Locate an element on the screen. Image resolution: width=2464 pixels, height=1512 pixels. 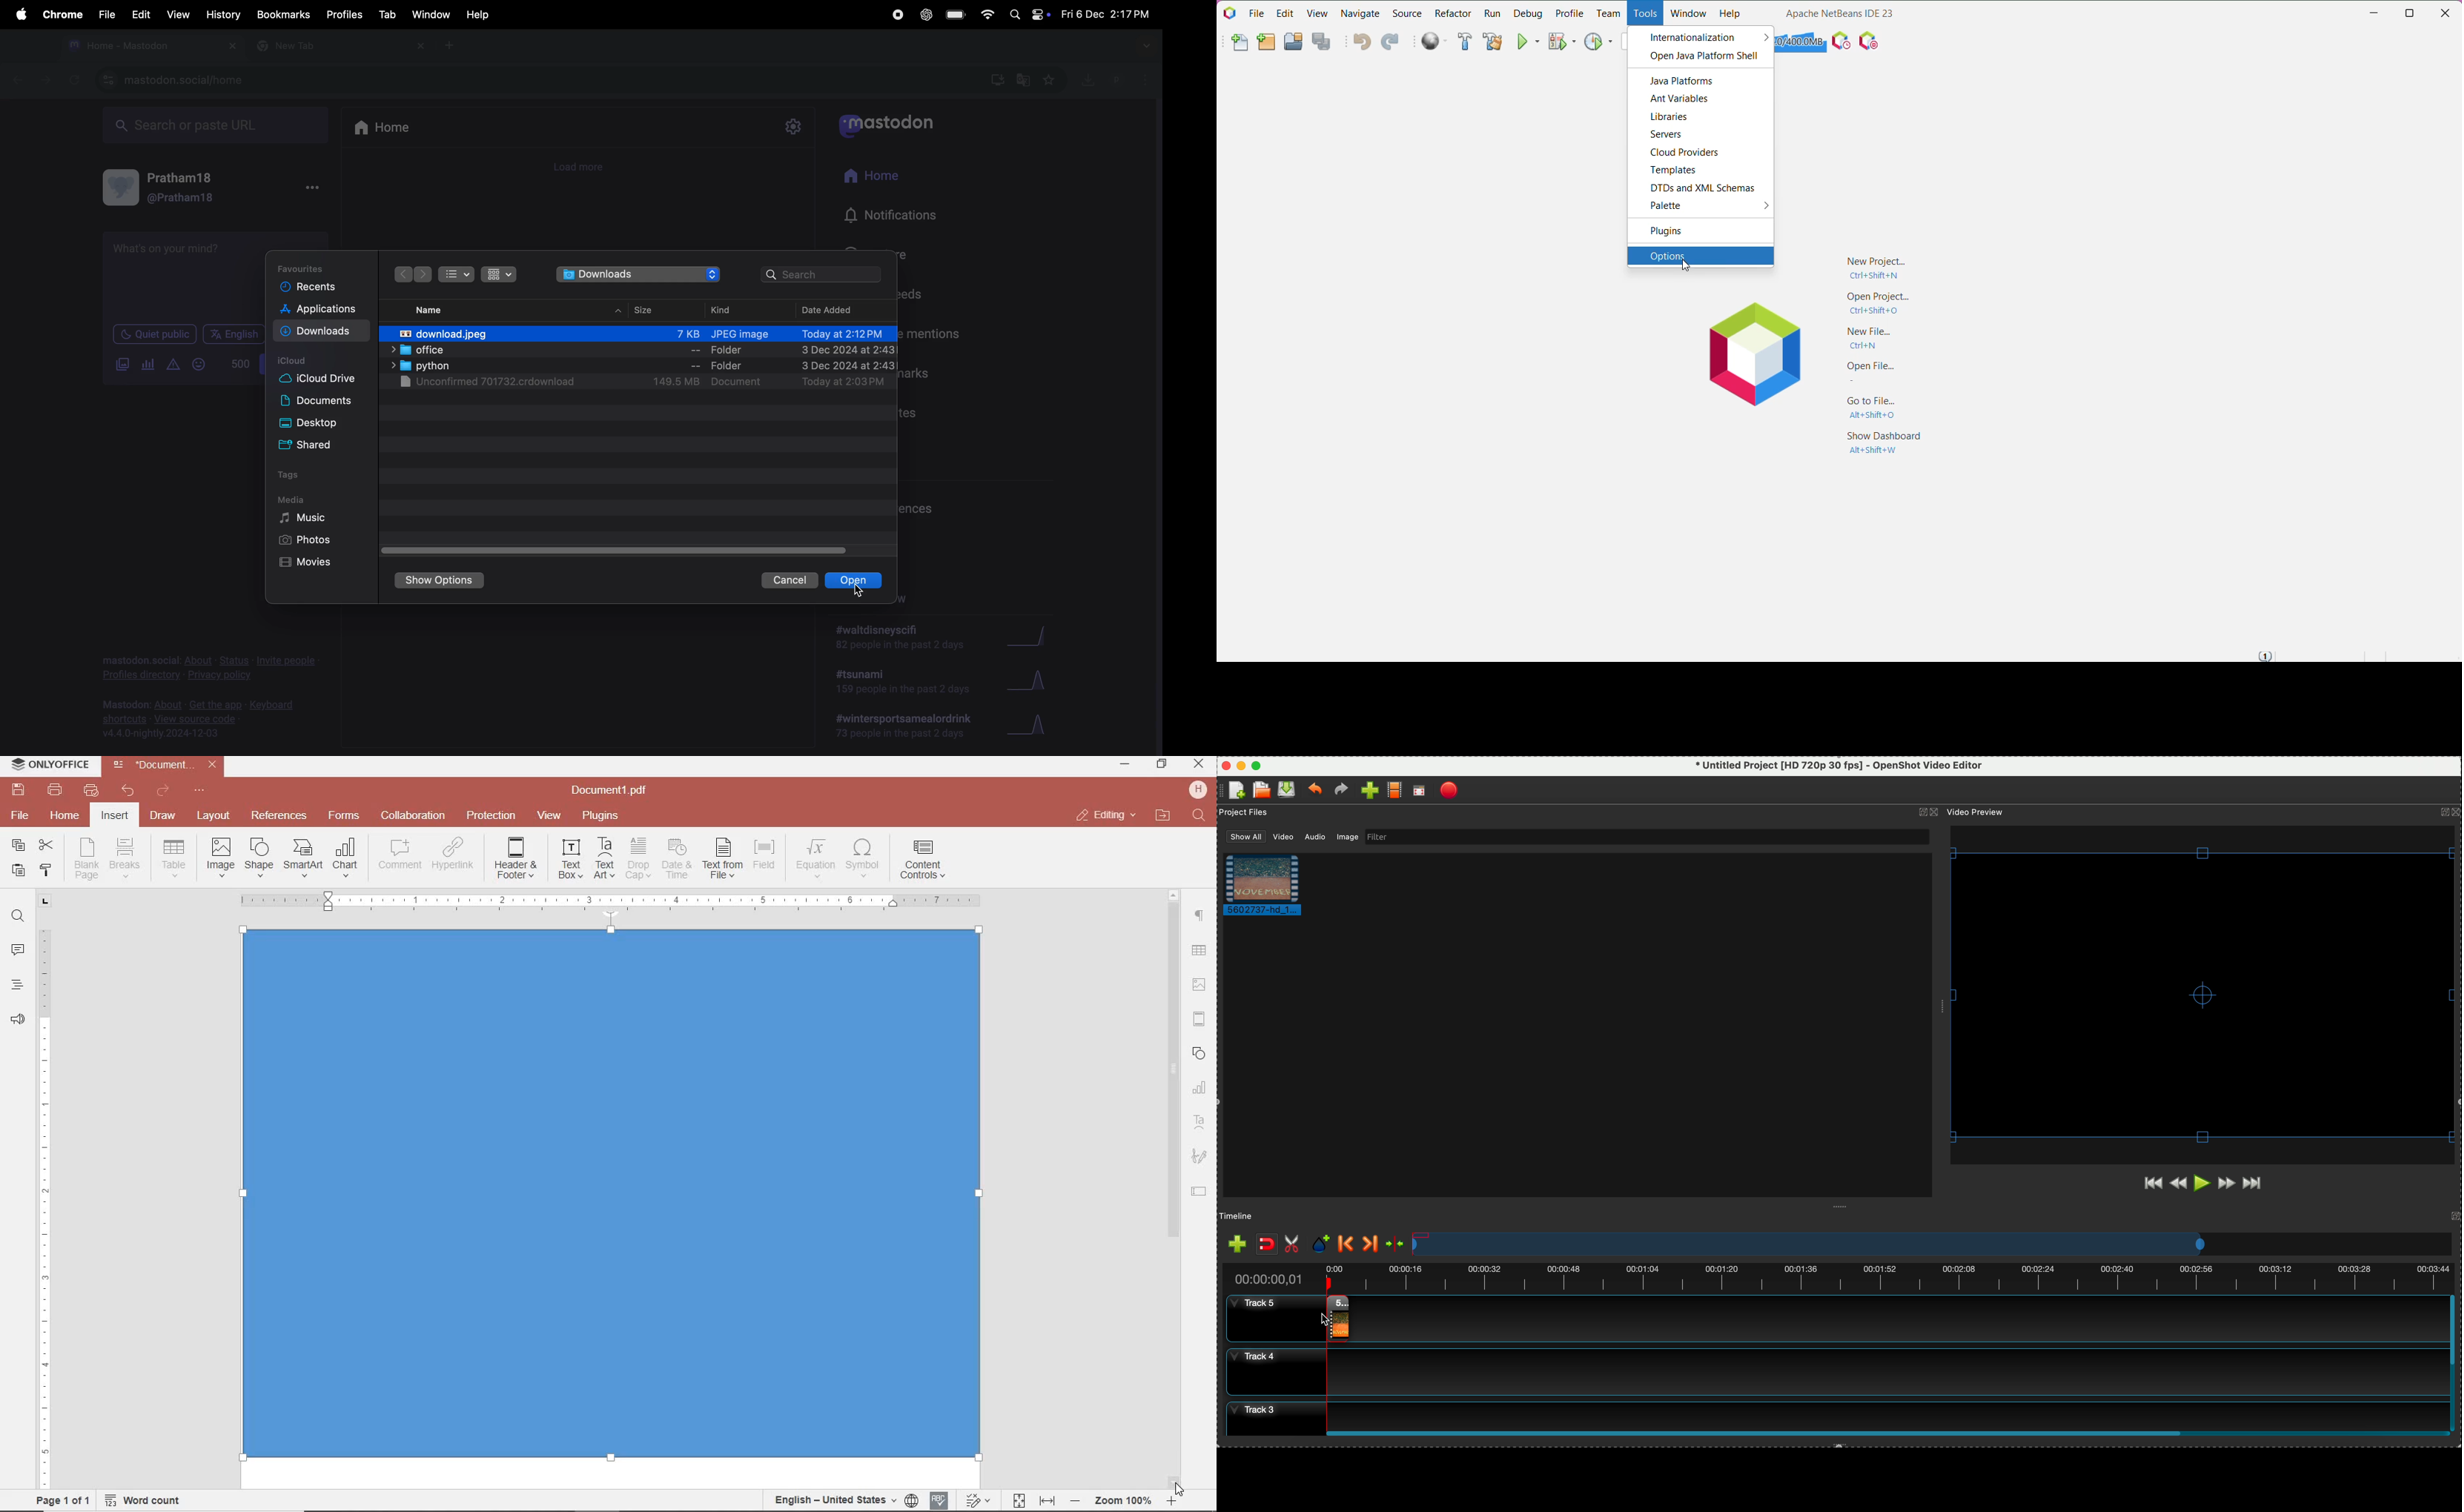
msatdon tab is located at coordinates (148, 44).